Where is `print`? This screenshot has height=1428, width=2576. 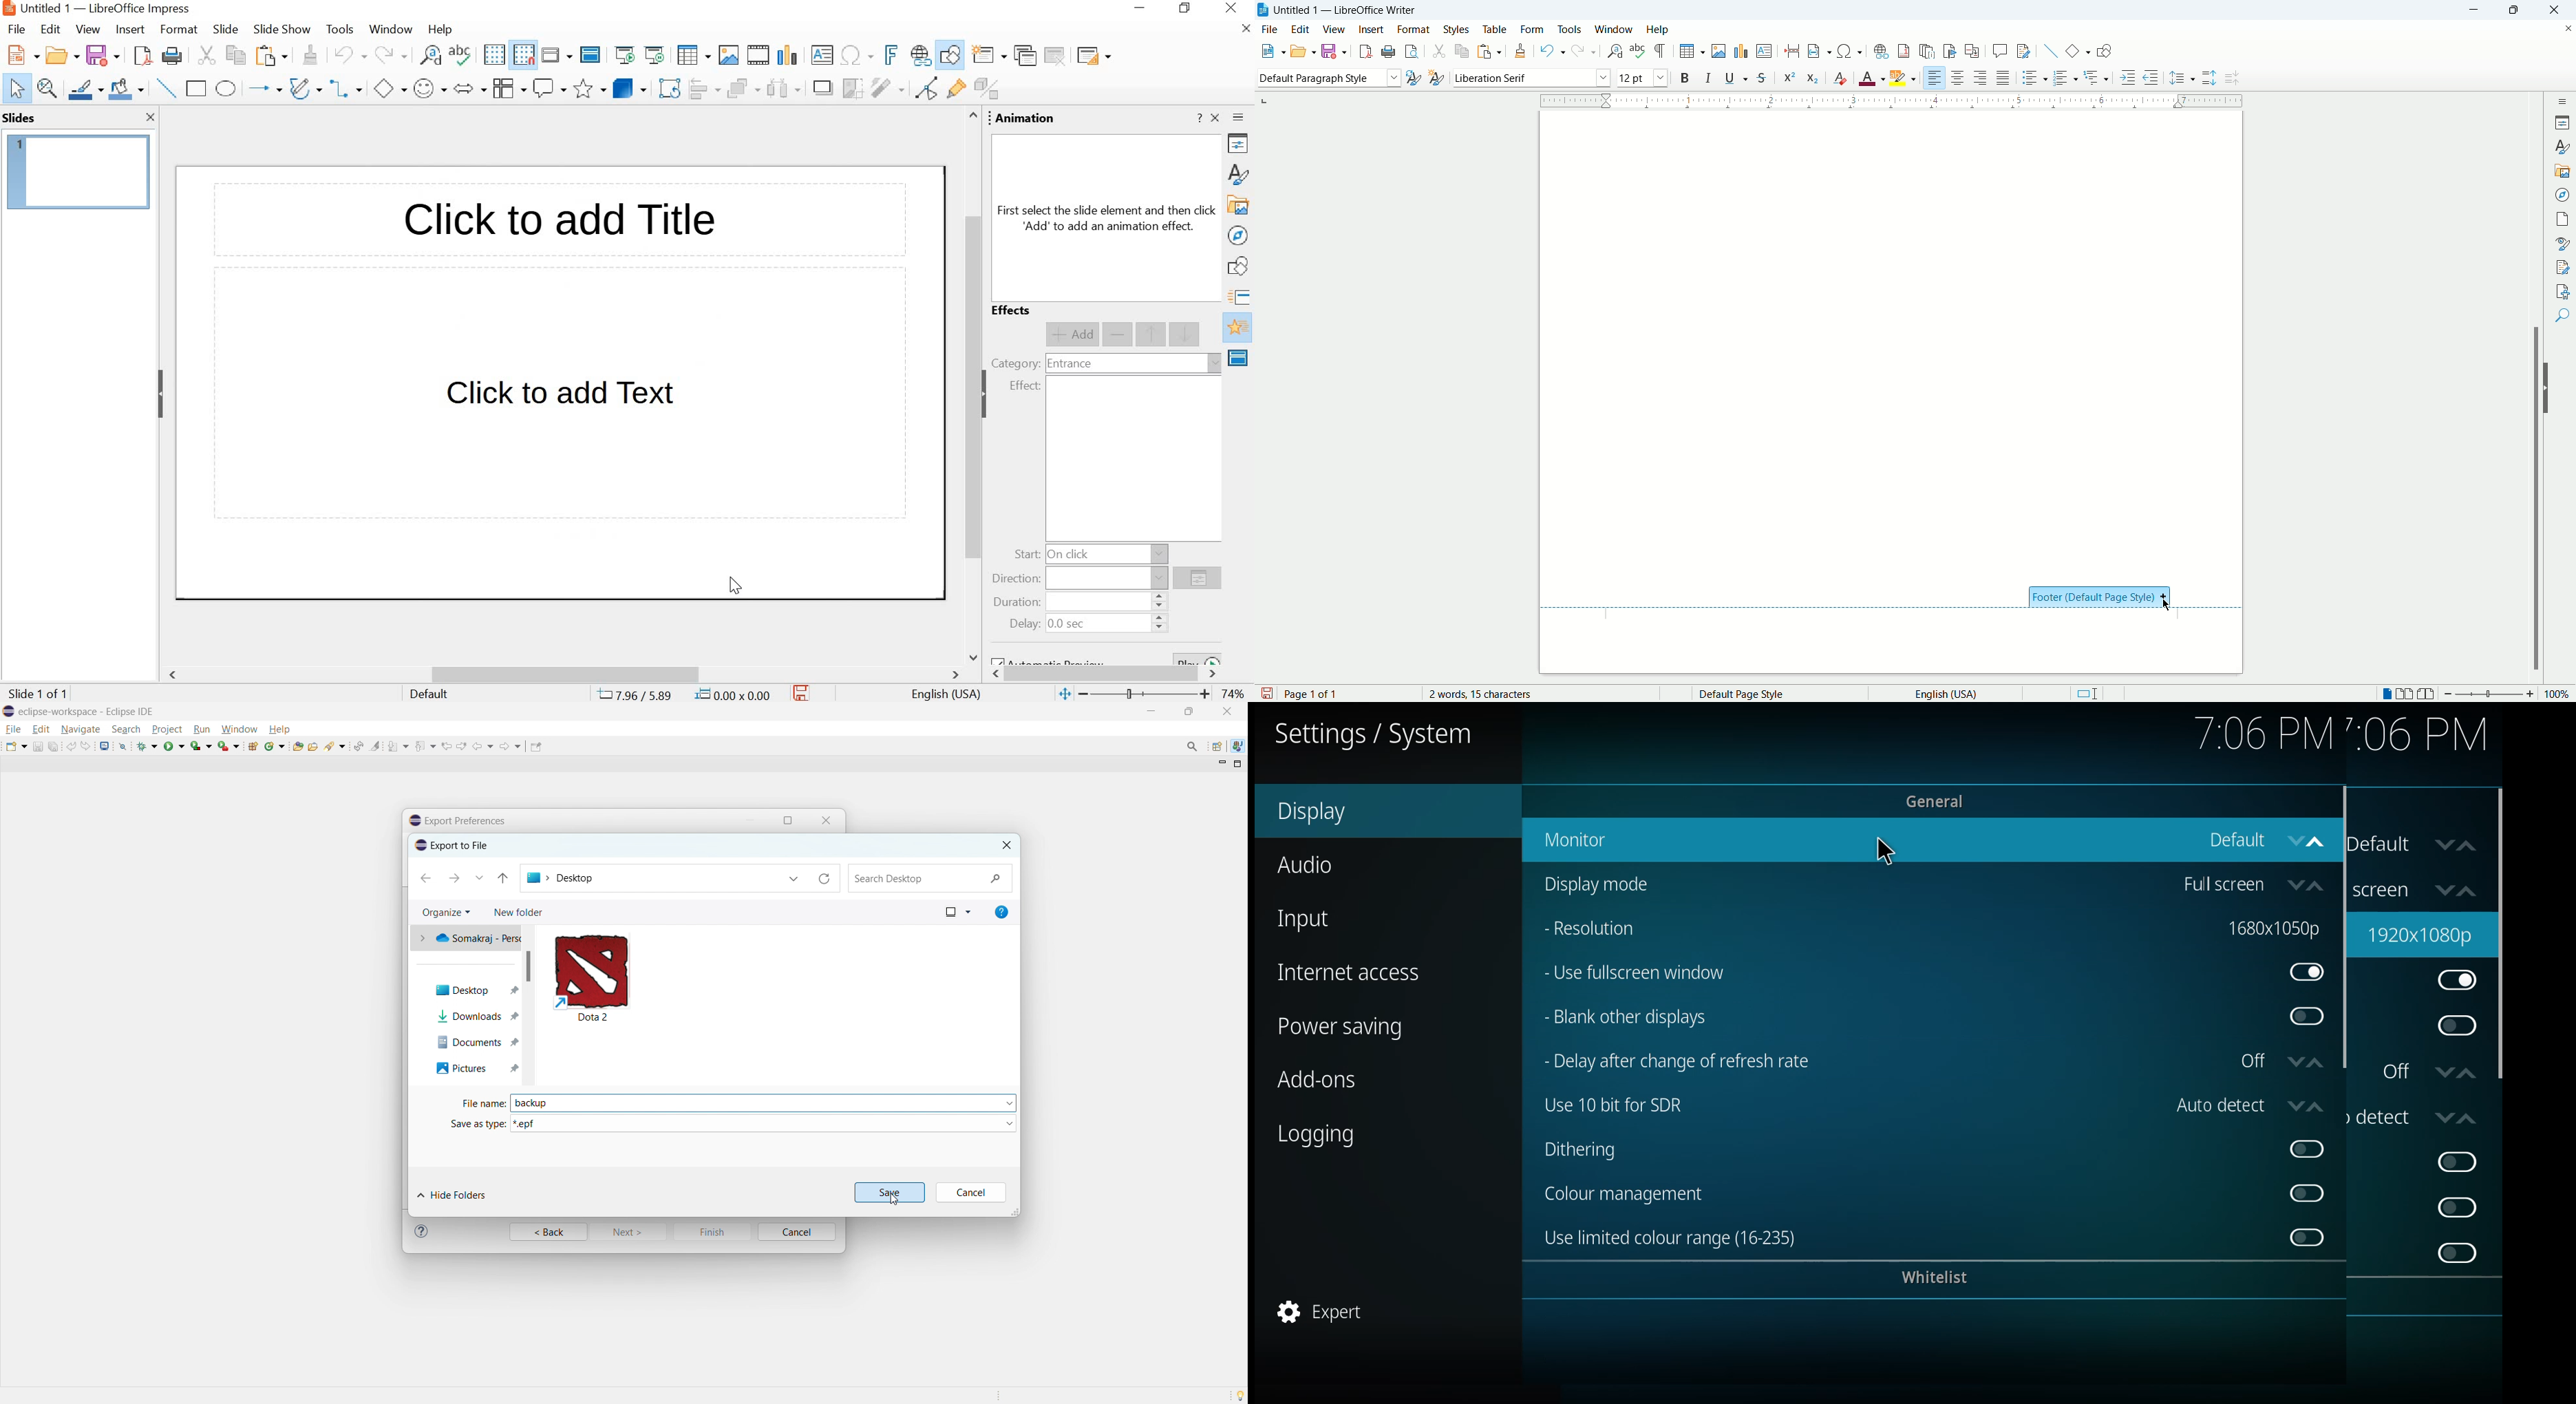
print is located at coordinates (171, 58).